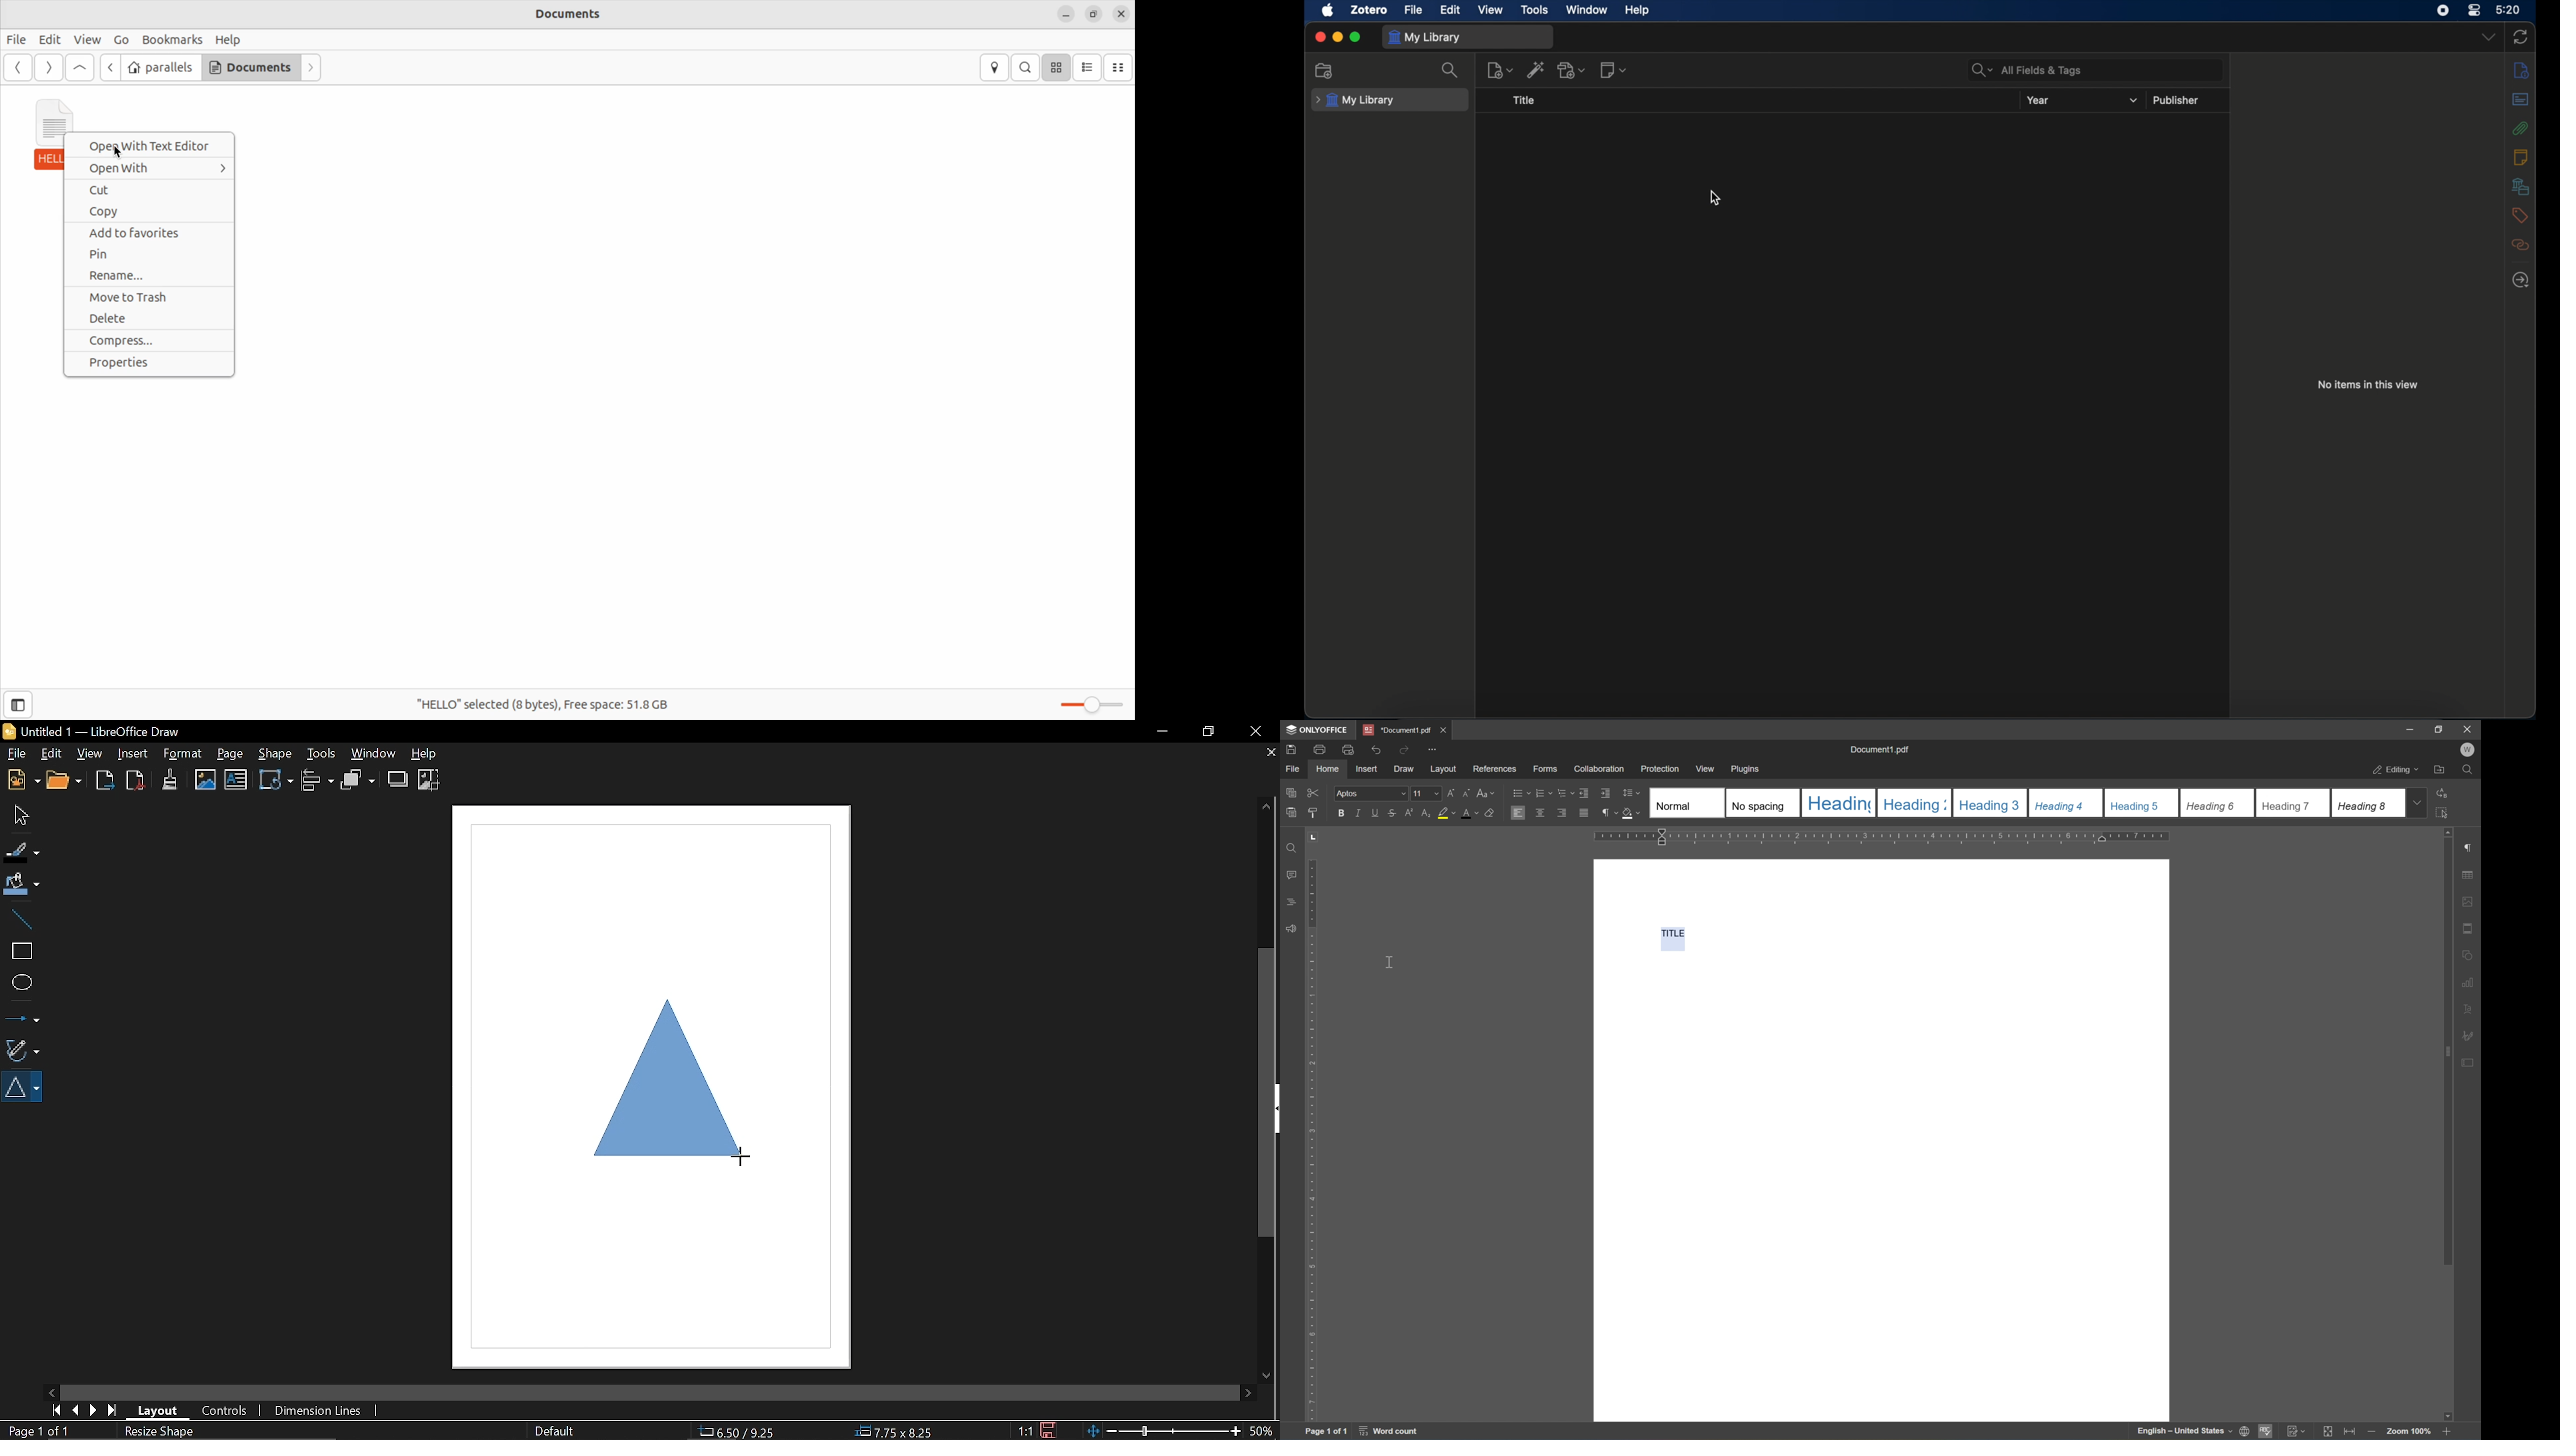 The width and height of the screenshot is (2576, 1456). What do you see at coordinates (1390, 962) in the screenshot?
I see `cursor` at bounding box center [1390, 962].